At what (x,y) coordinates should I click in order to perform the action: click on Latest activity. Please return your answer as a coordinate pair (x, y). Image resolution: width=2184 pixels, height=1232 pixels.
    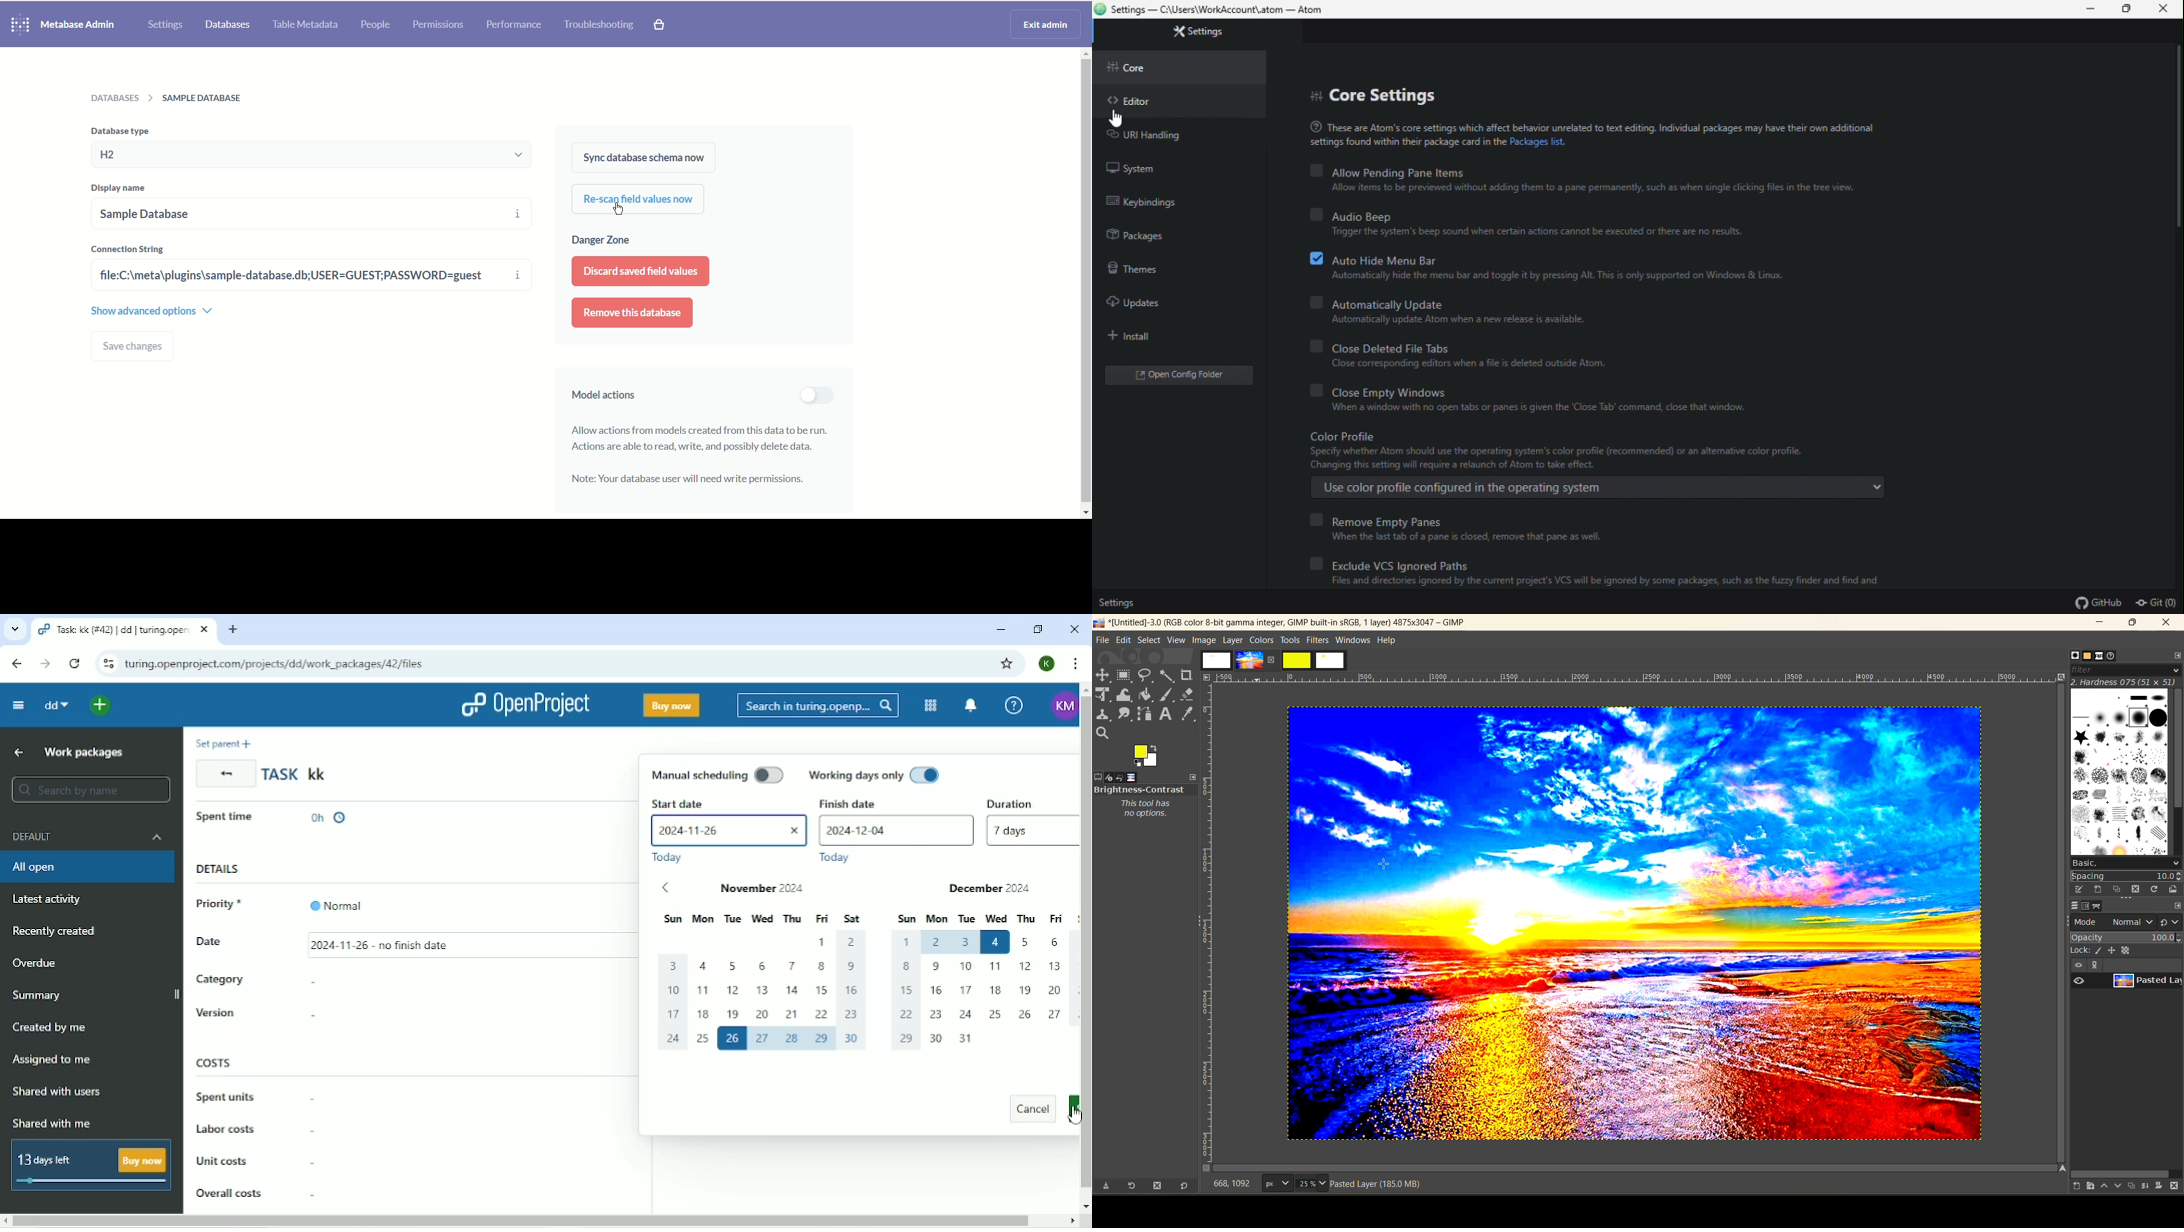
    Looking at the image, I should click on (51, 901).